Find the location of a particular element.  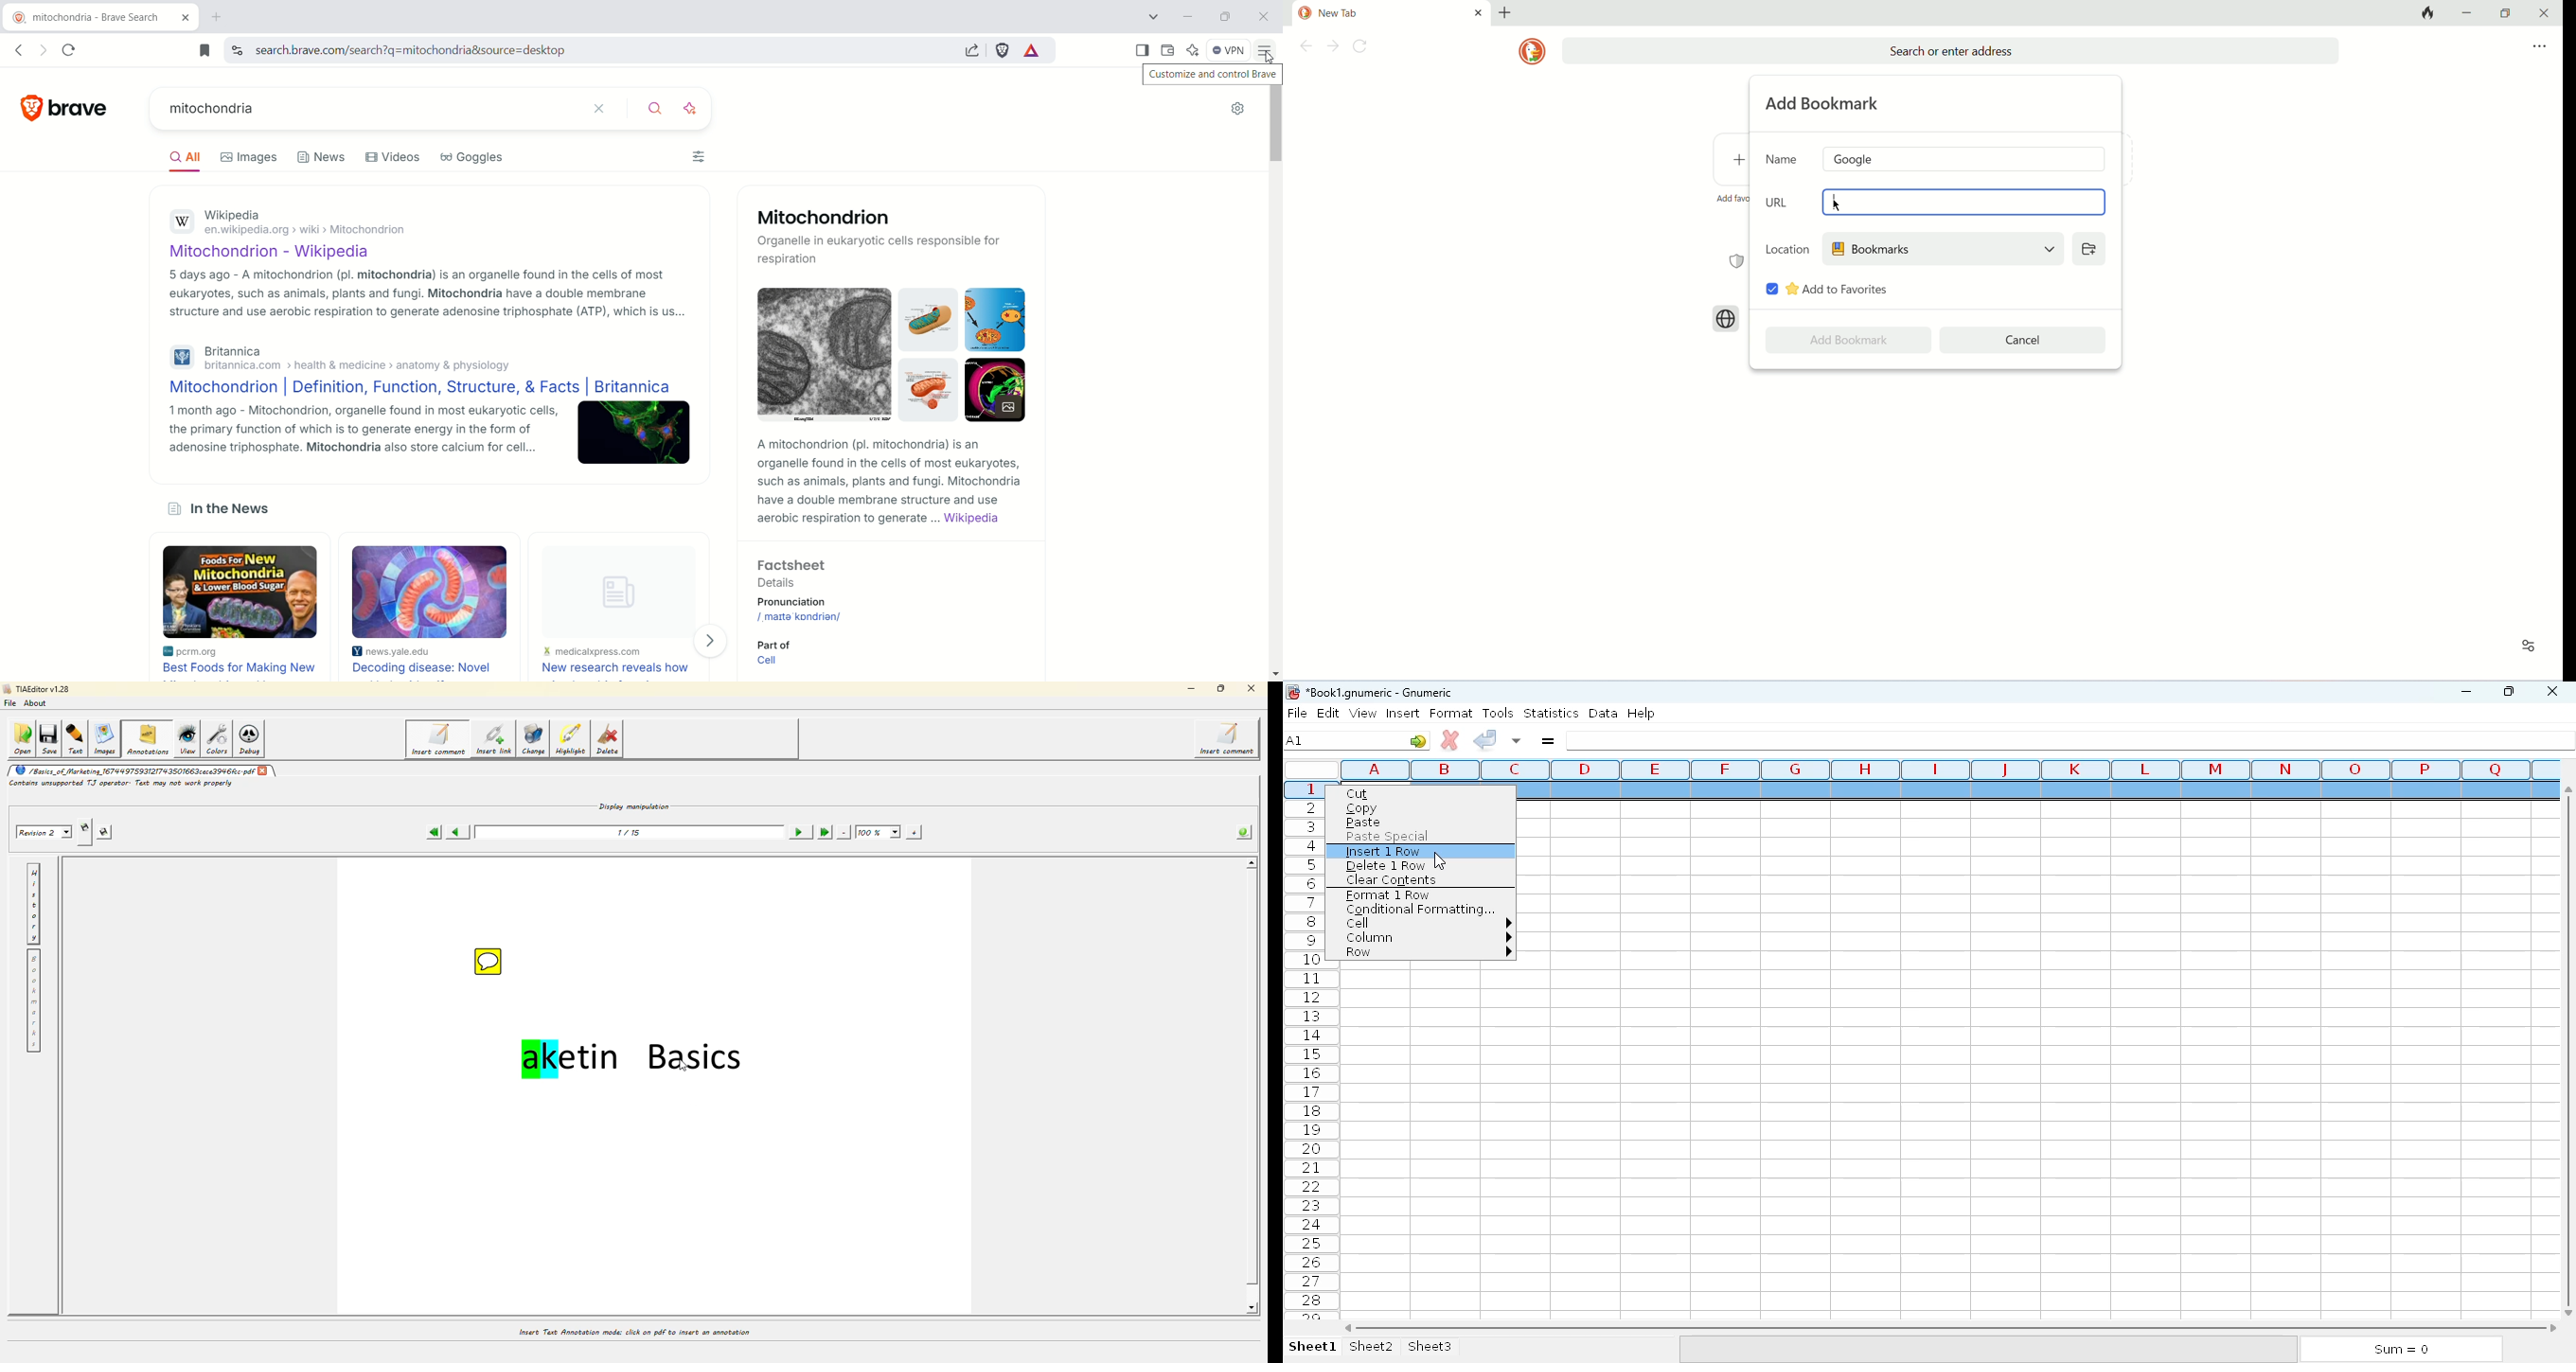

accept change in multiple cells is located at coordinates (1517, 740).